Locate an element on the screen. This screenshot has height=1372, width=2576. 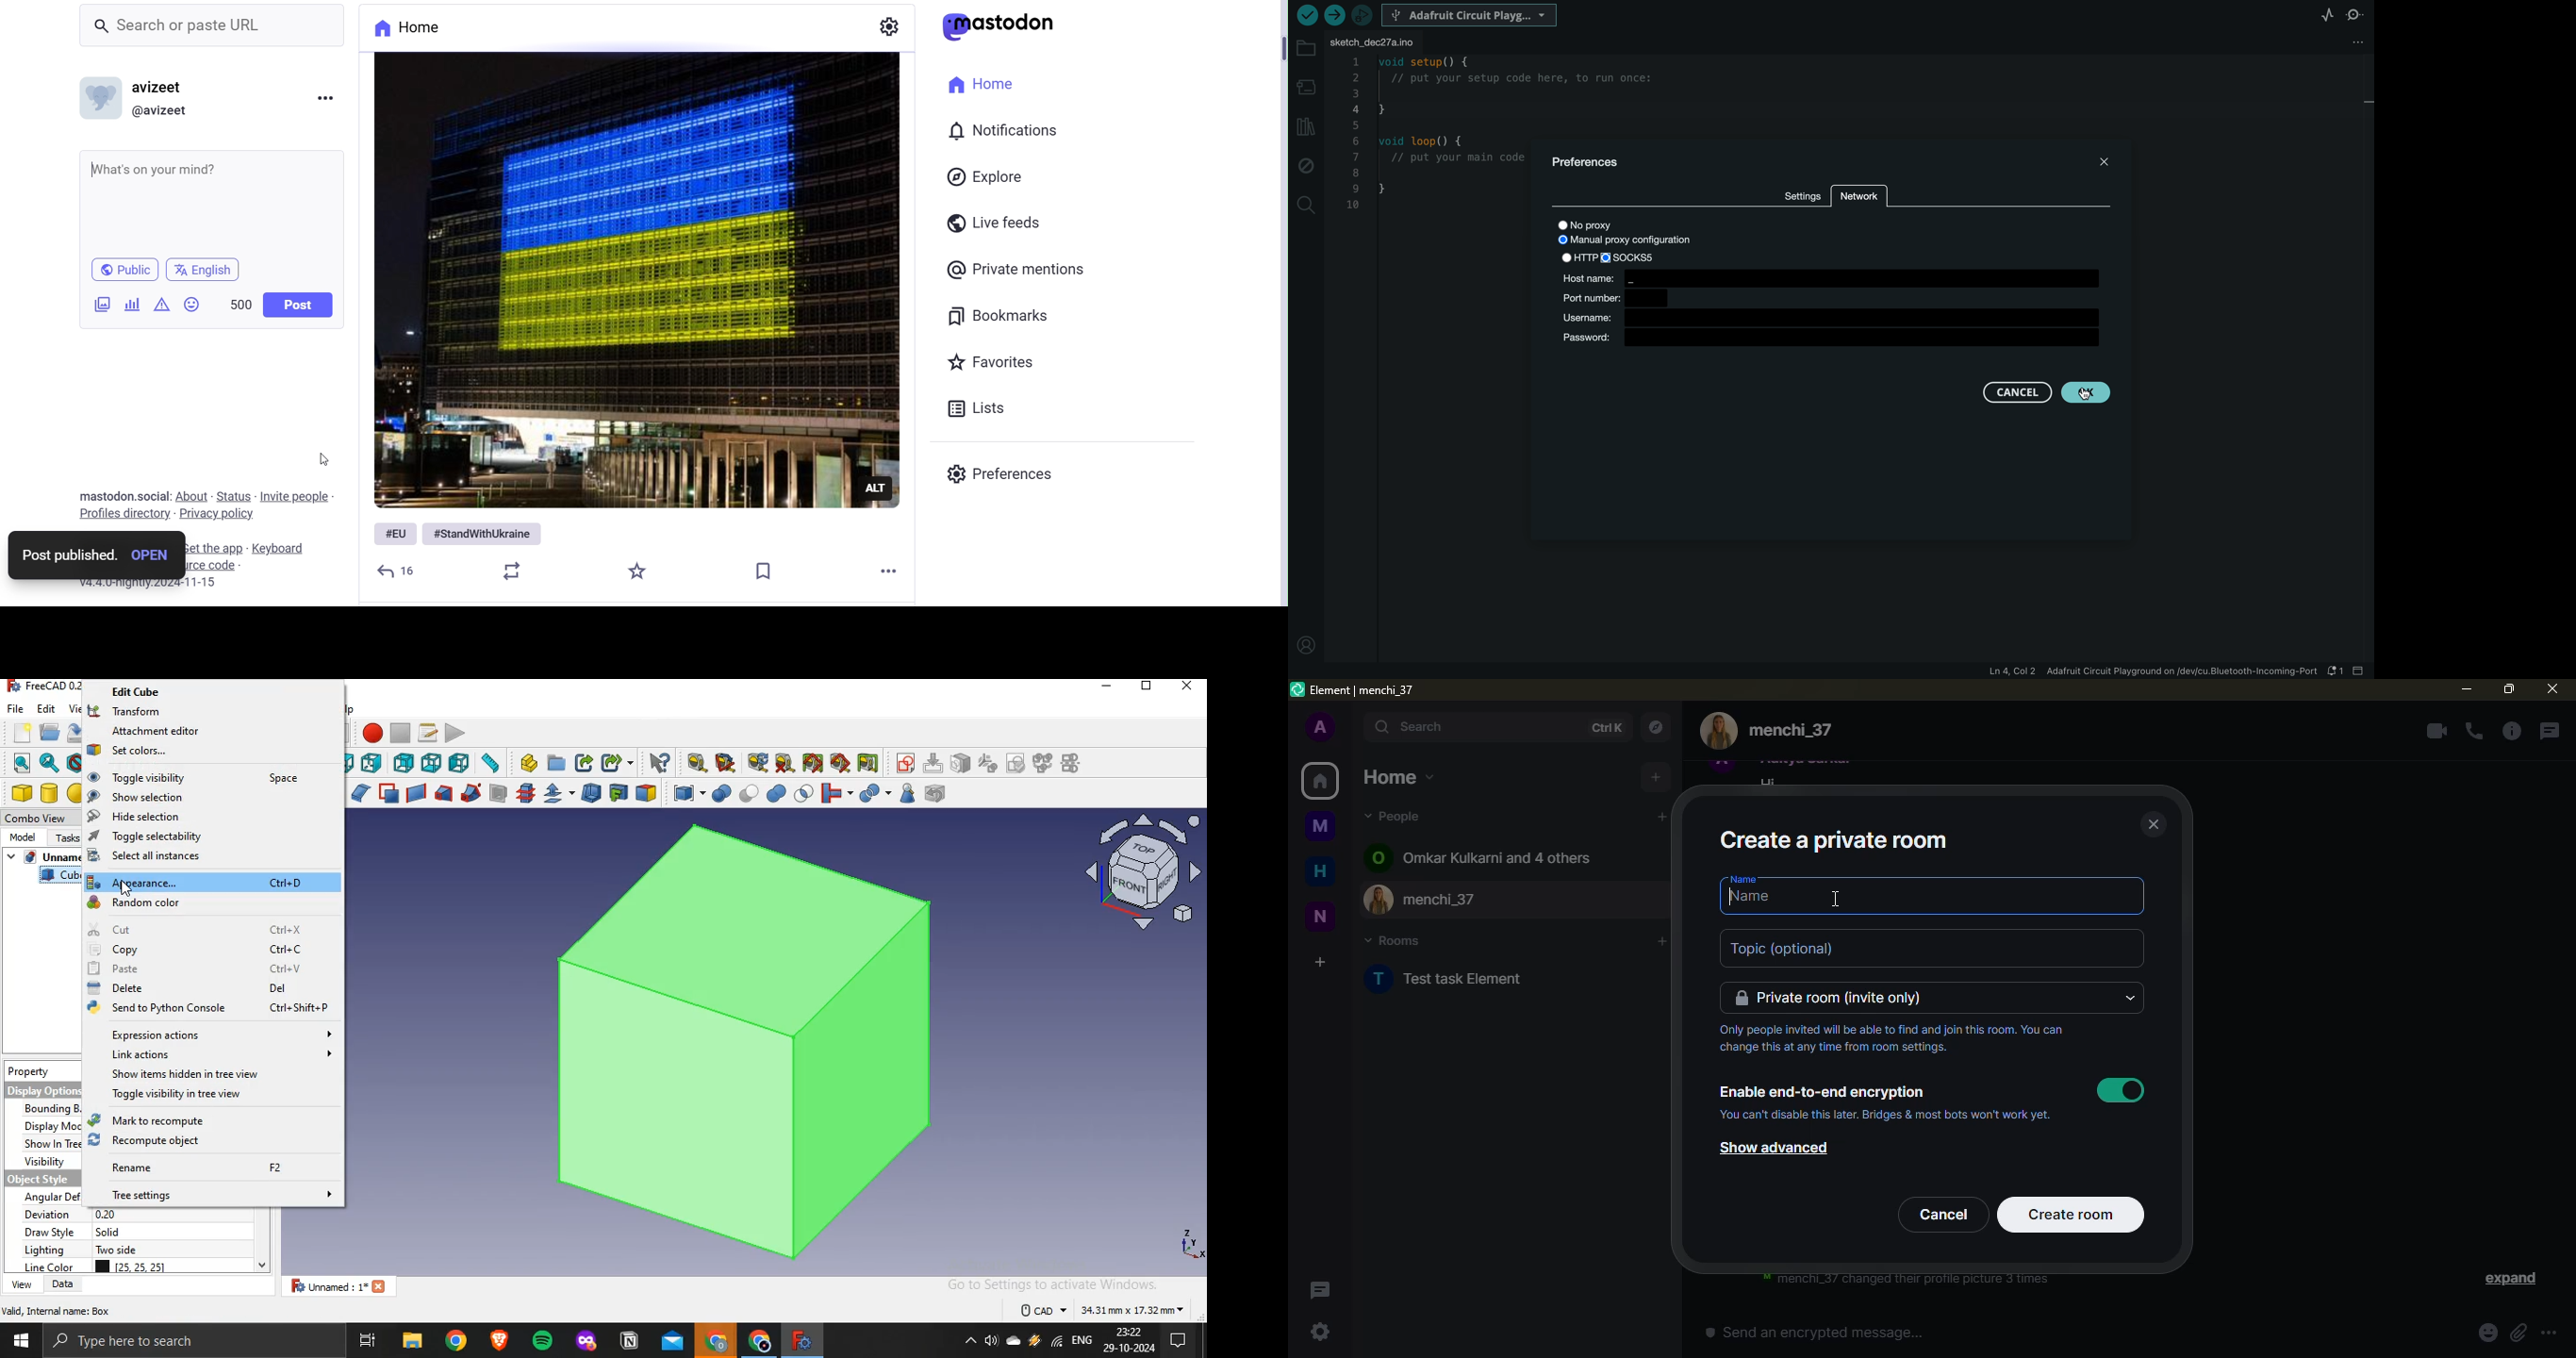
cylinder is located at coordinates (50, 793).